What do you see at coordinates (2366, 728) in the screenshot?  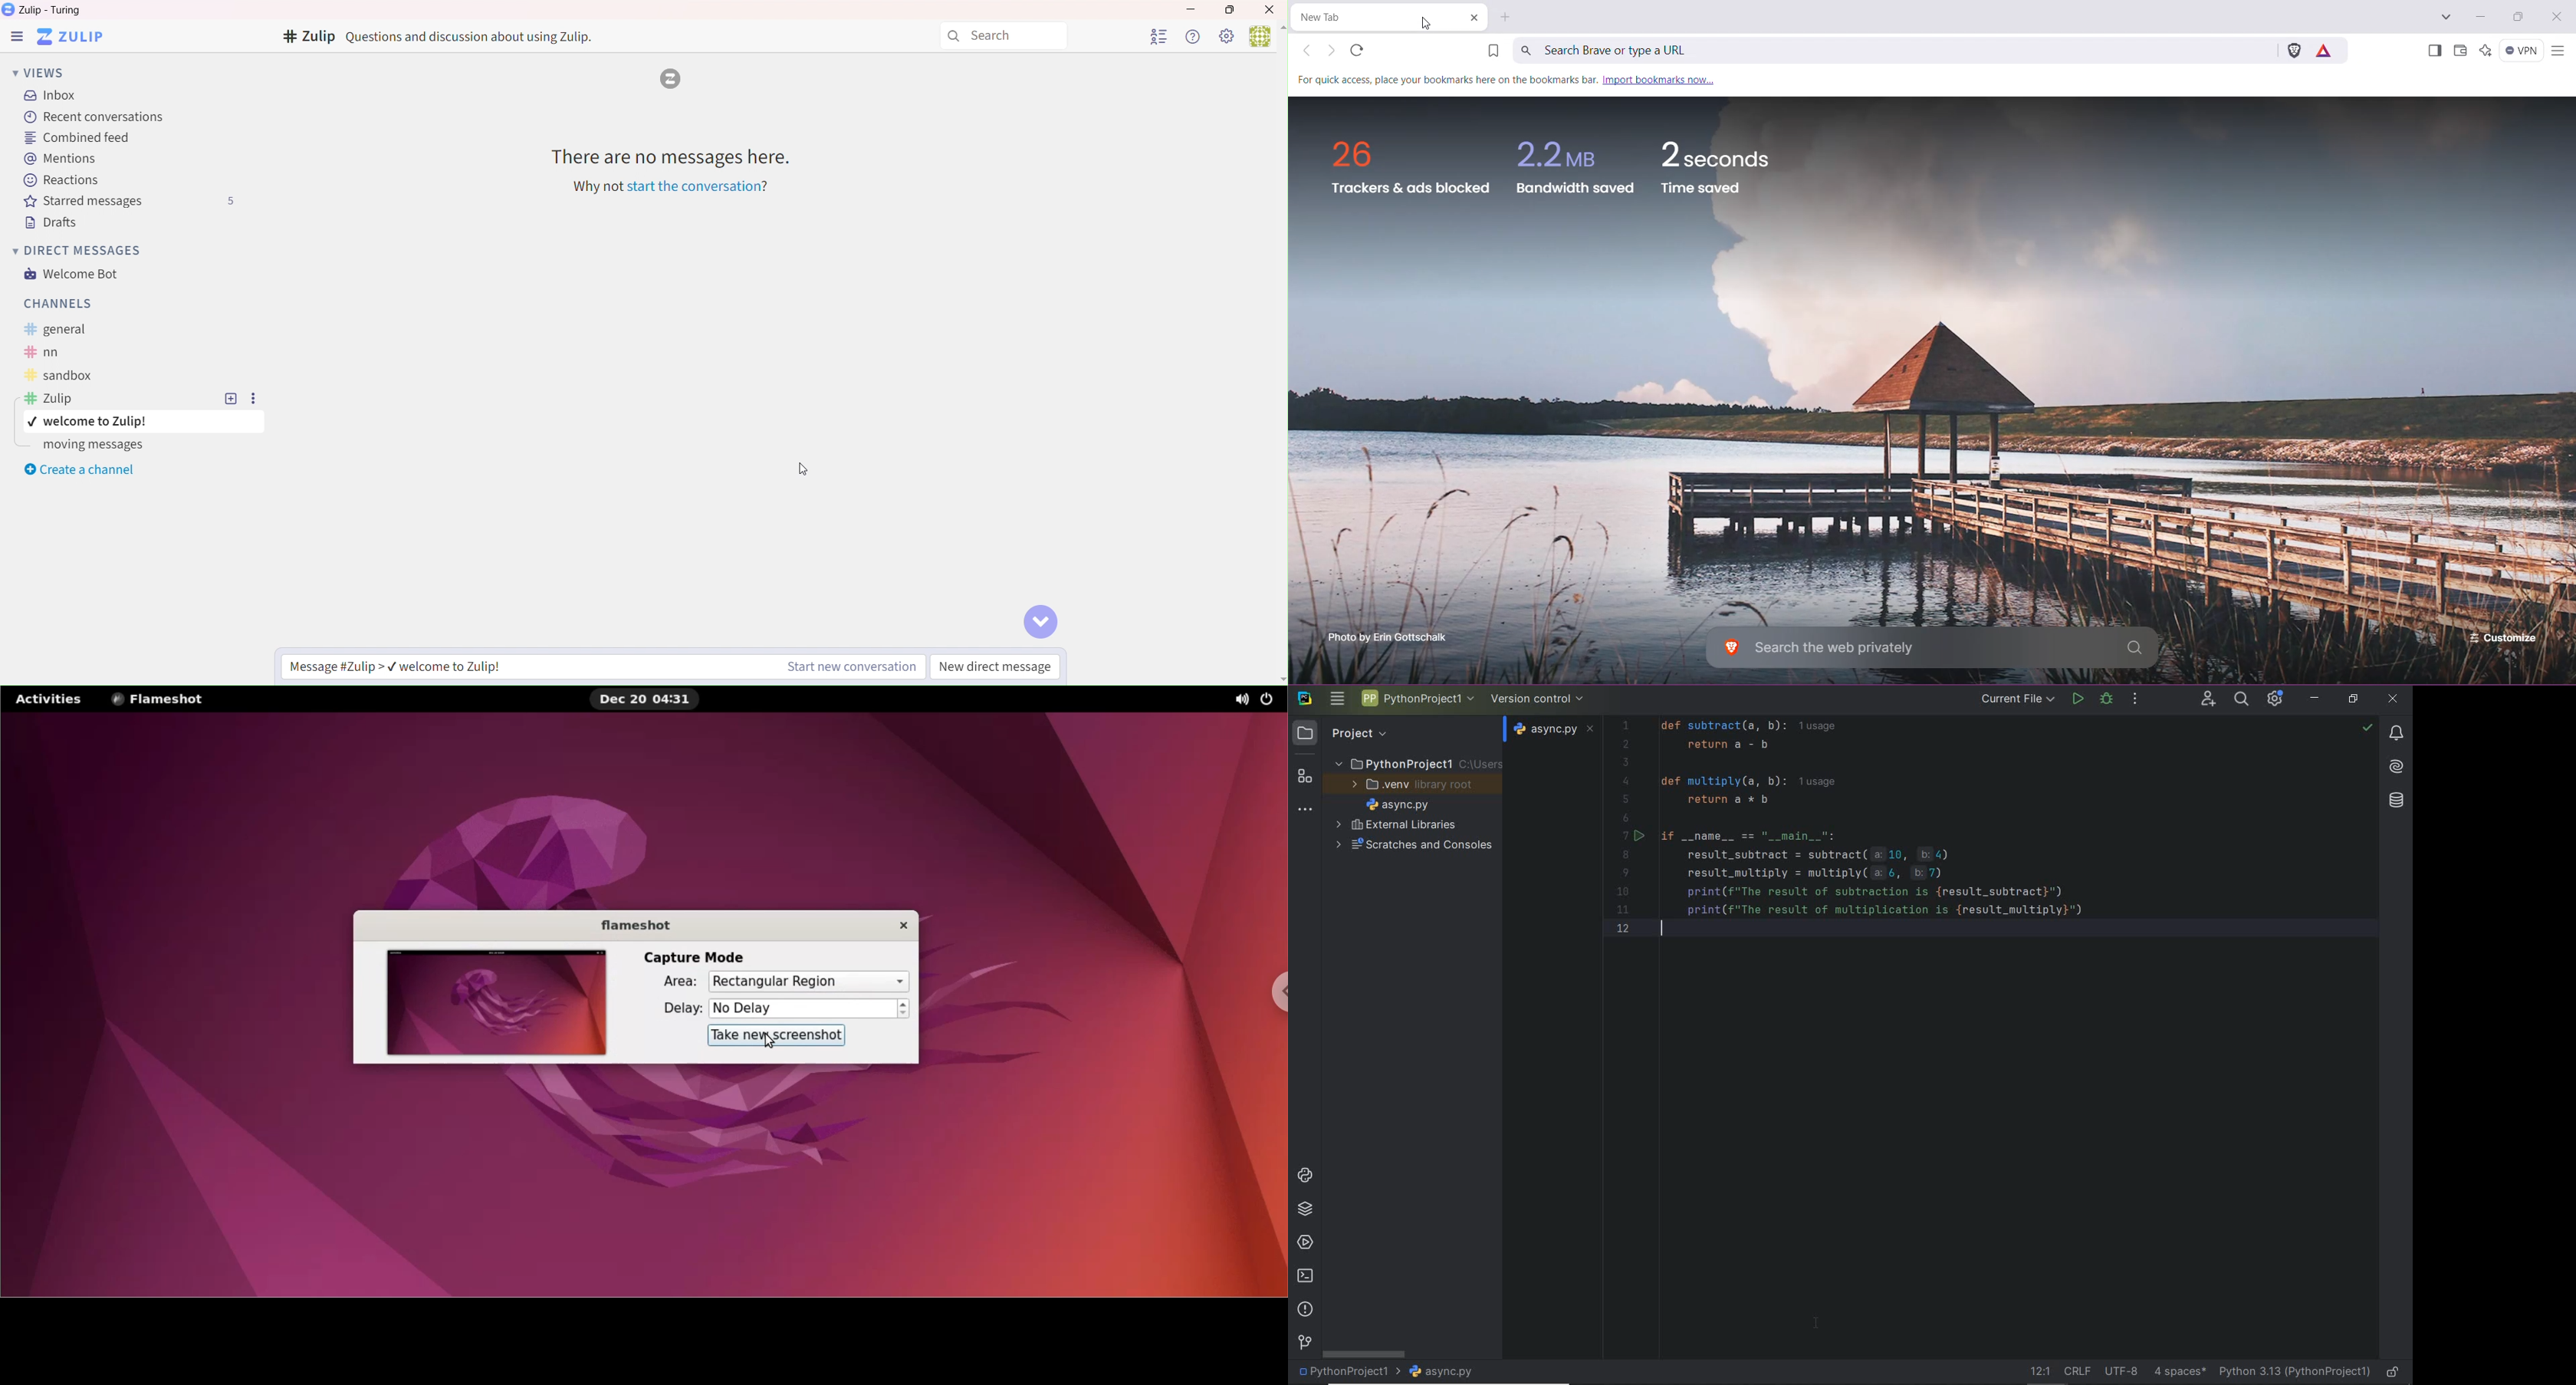 I see `highlight: all problems` at bounding box center [2366, 728].